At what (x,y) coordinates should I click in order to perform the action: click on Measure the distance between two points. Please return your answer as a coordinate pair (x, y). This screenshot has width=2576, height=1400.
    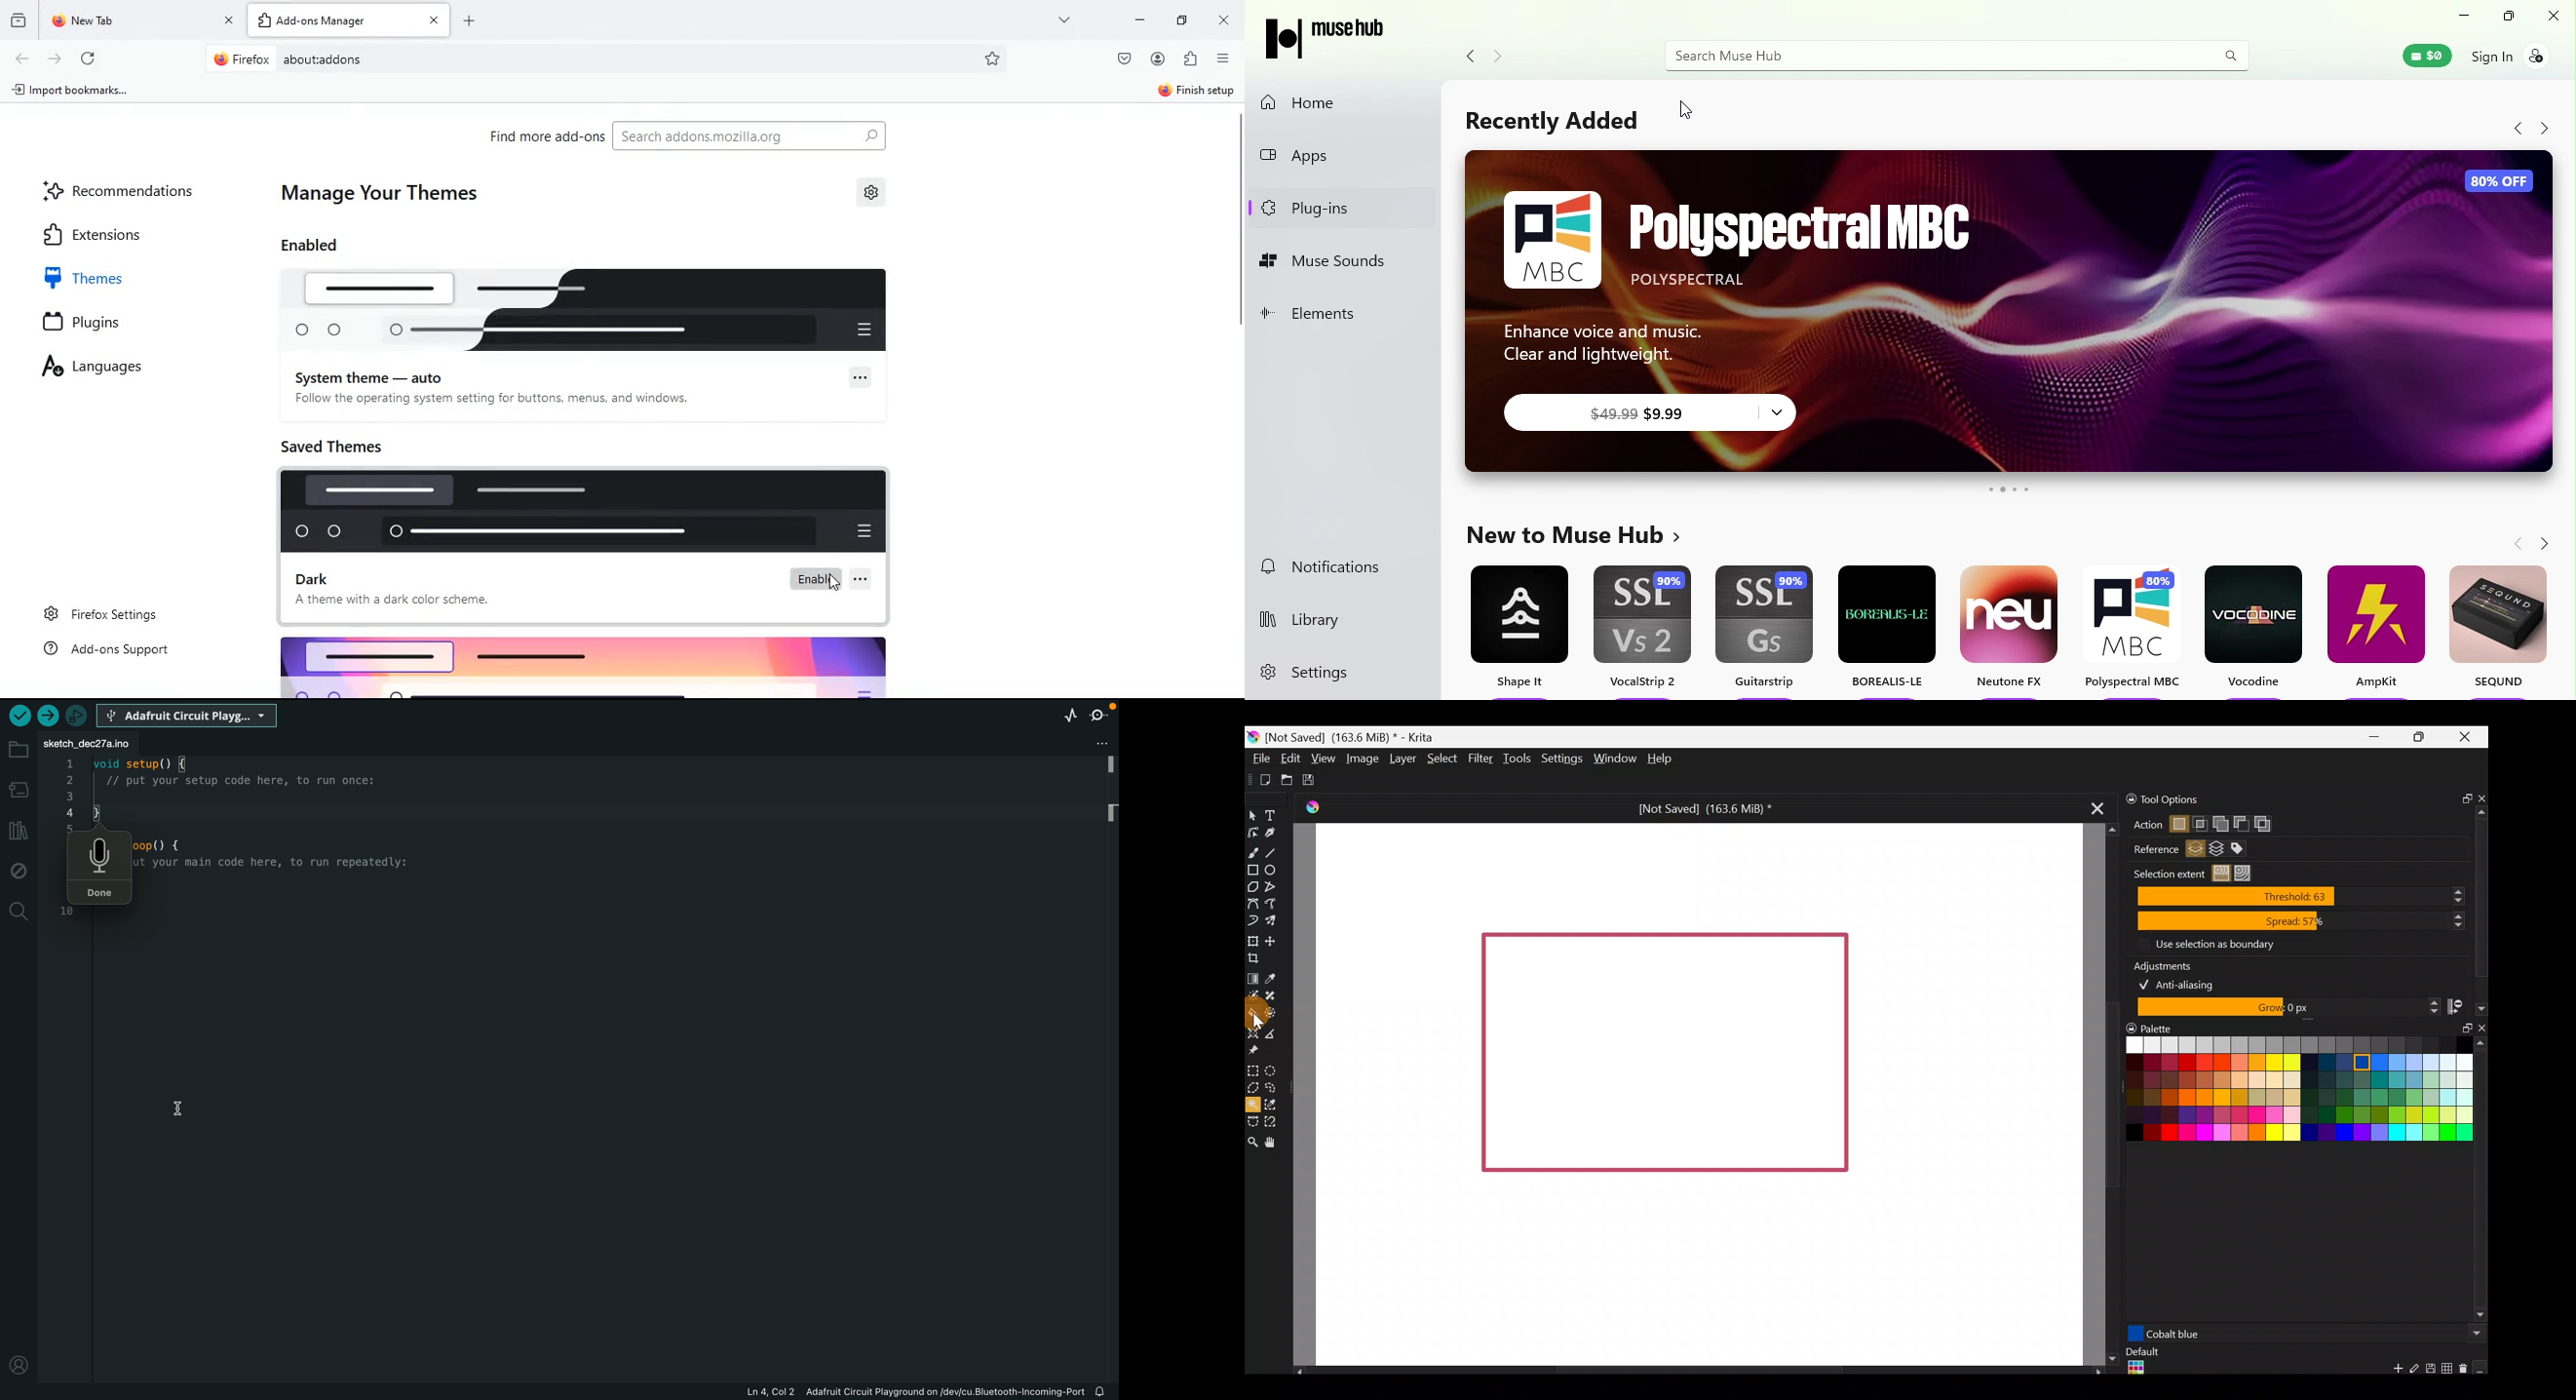
    Looking at the image, I should click on (1279, 1031).